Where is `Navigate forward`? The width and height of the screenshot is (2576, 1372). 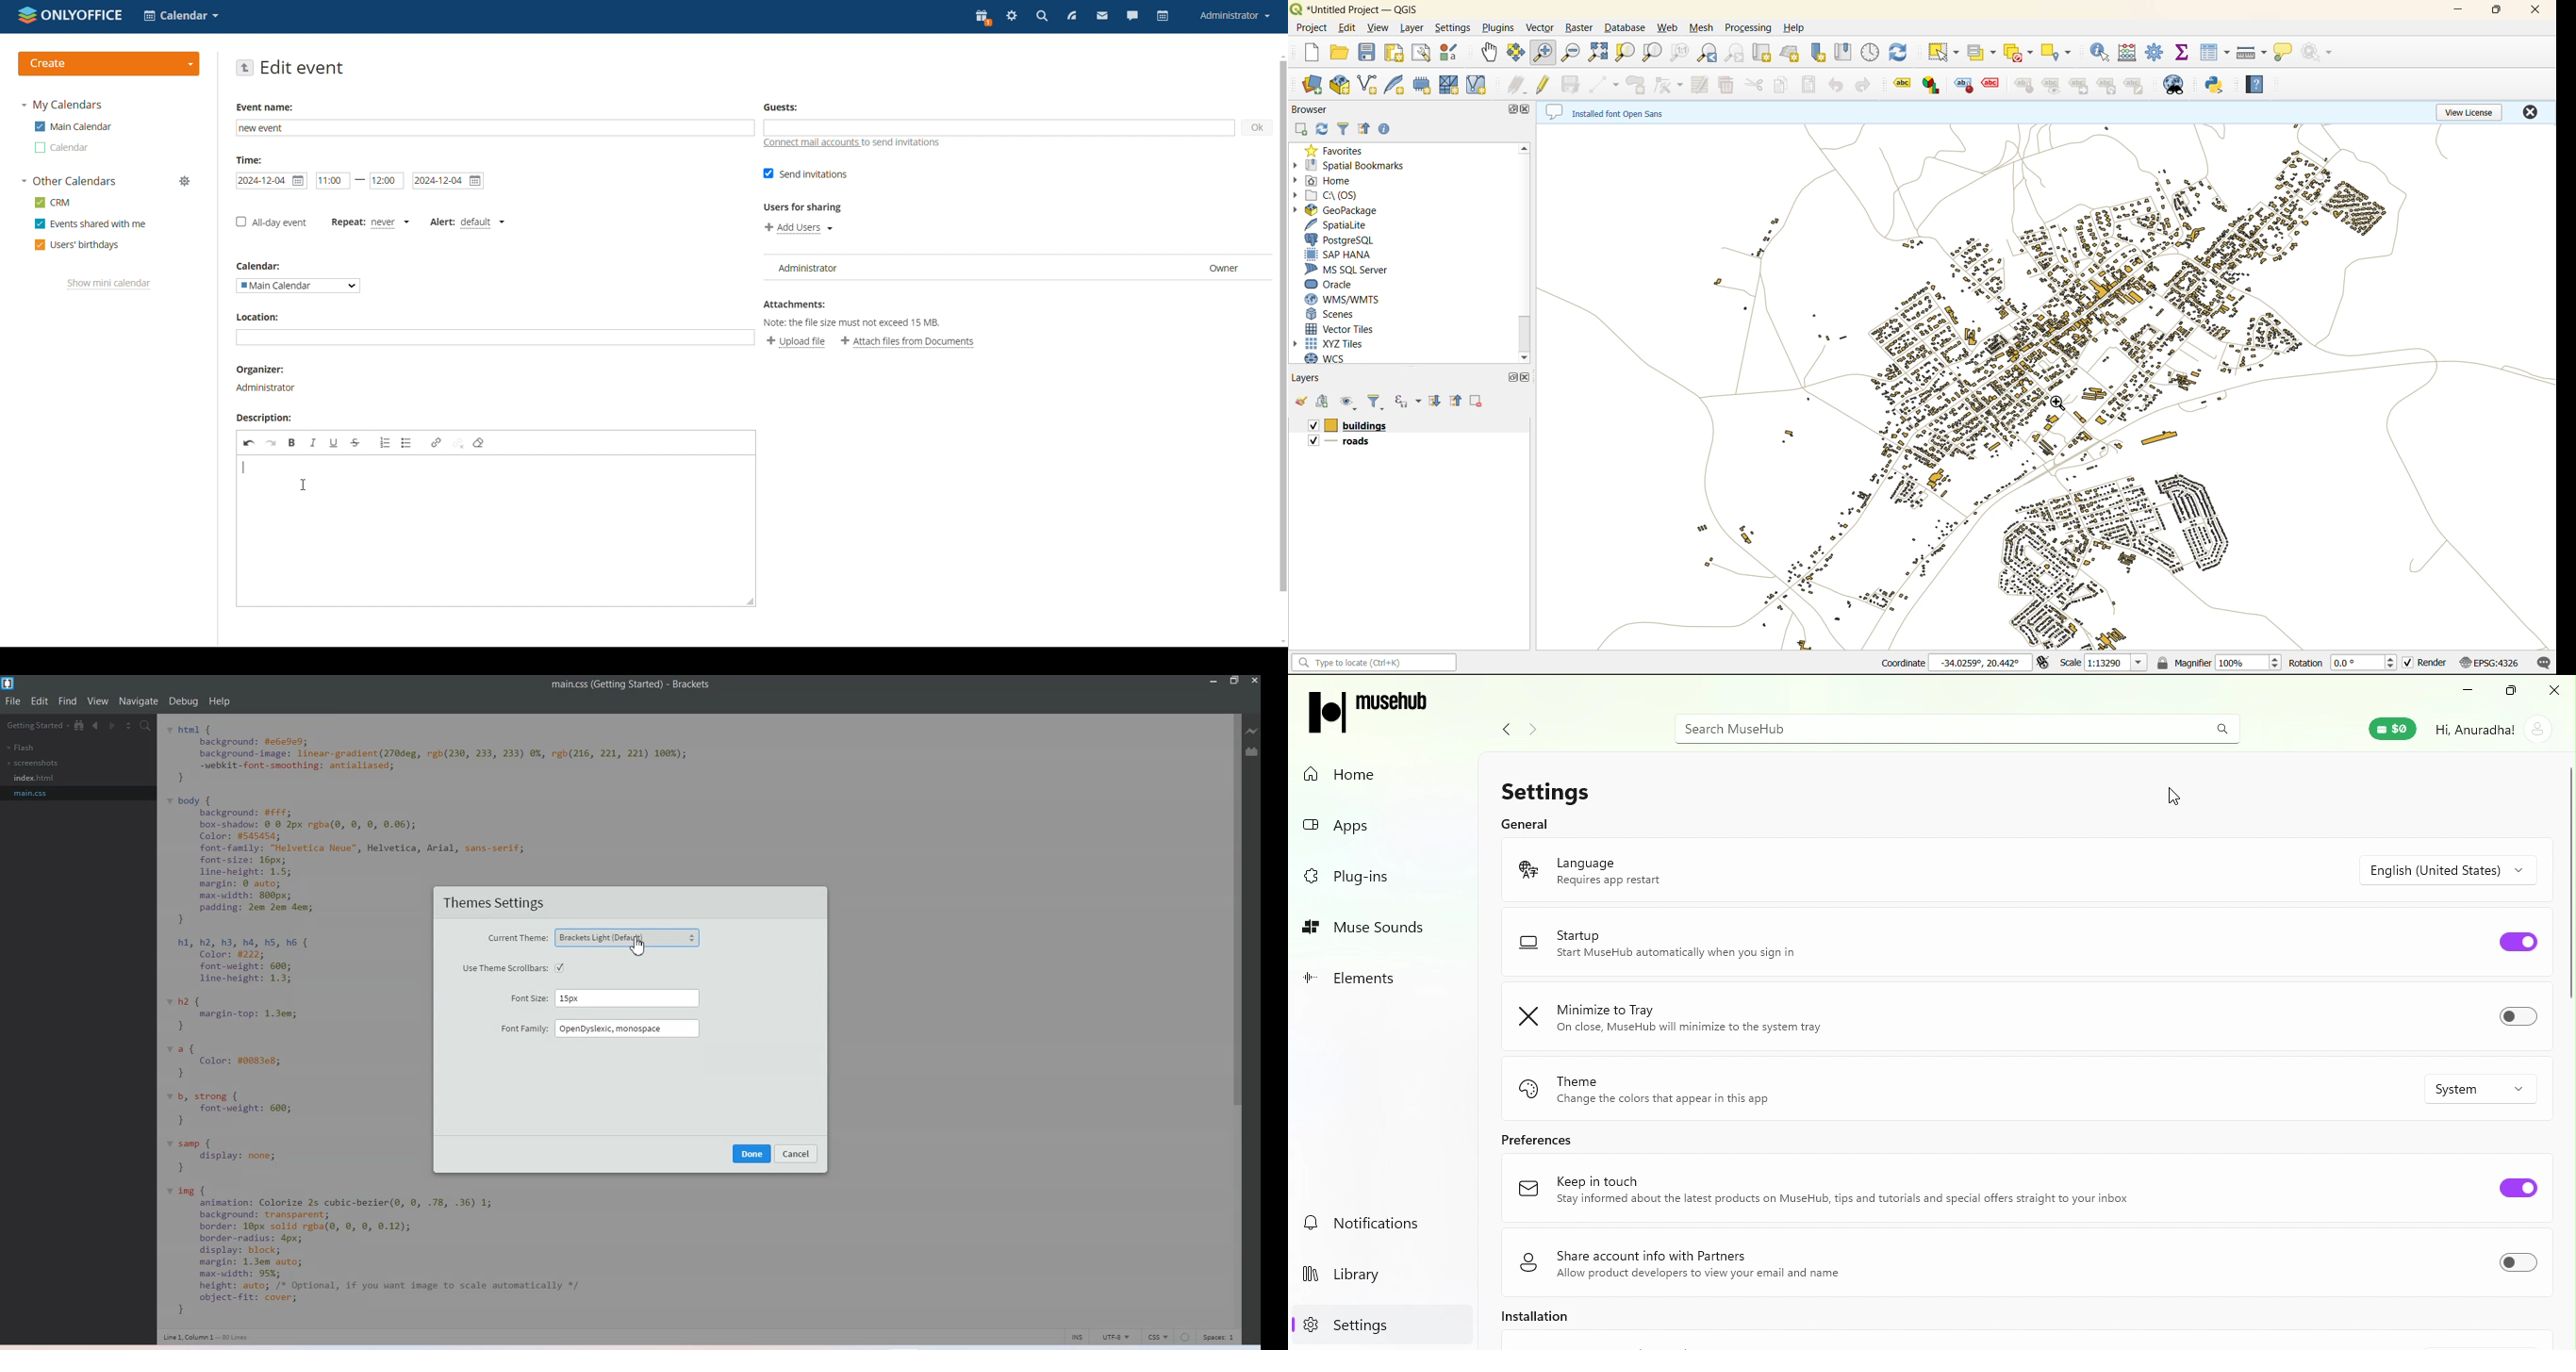
Navigate forward is located at coordinates (1531, 726).